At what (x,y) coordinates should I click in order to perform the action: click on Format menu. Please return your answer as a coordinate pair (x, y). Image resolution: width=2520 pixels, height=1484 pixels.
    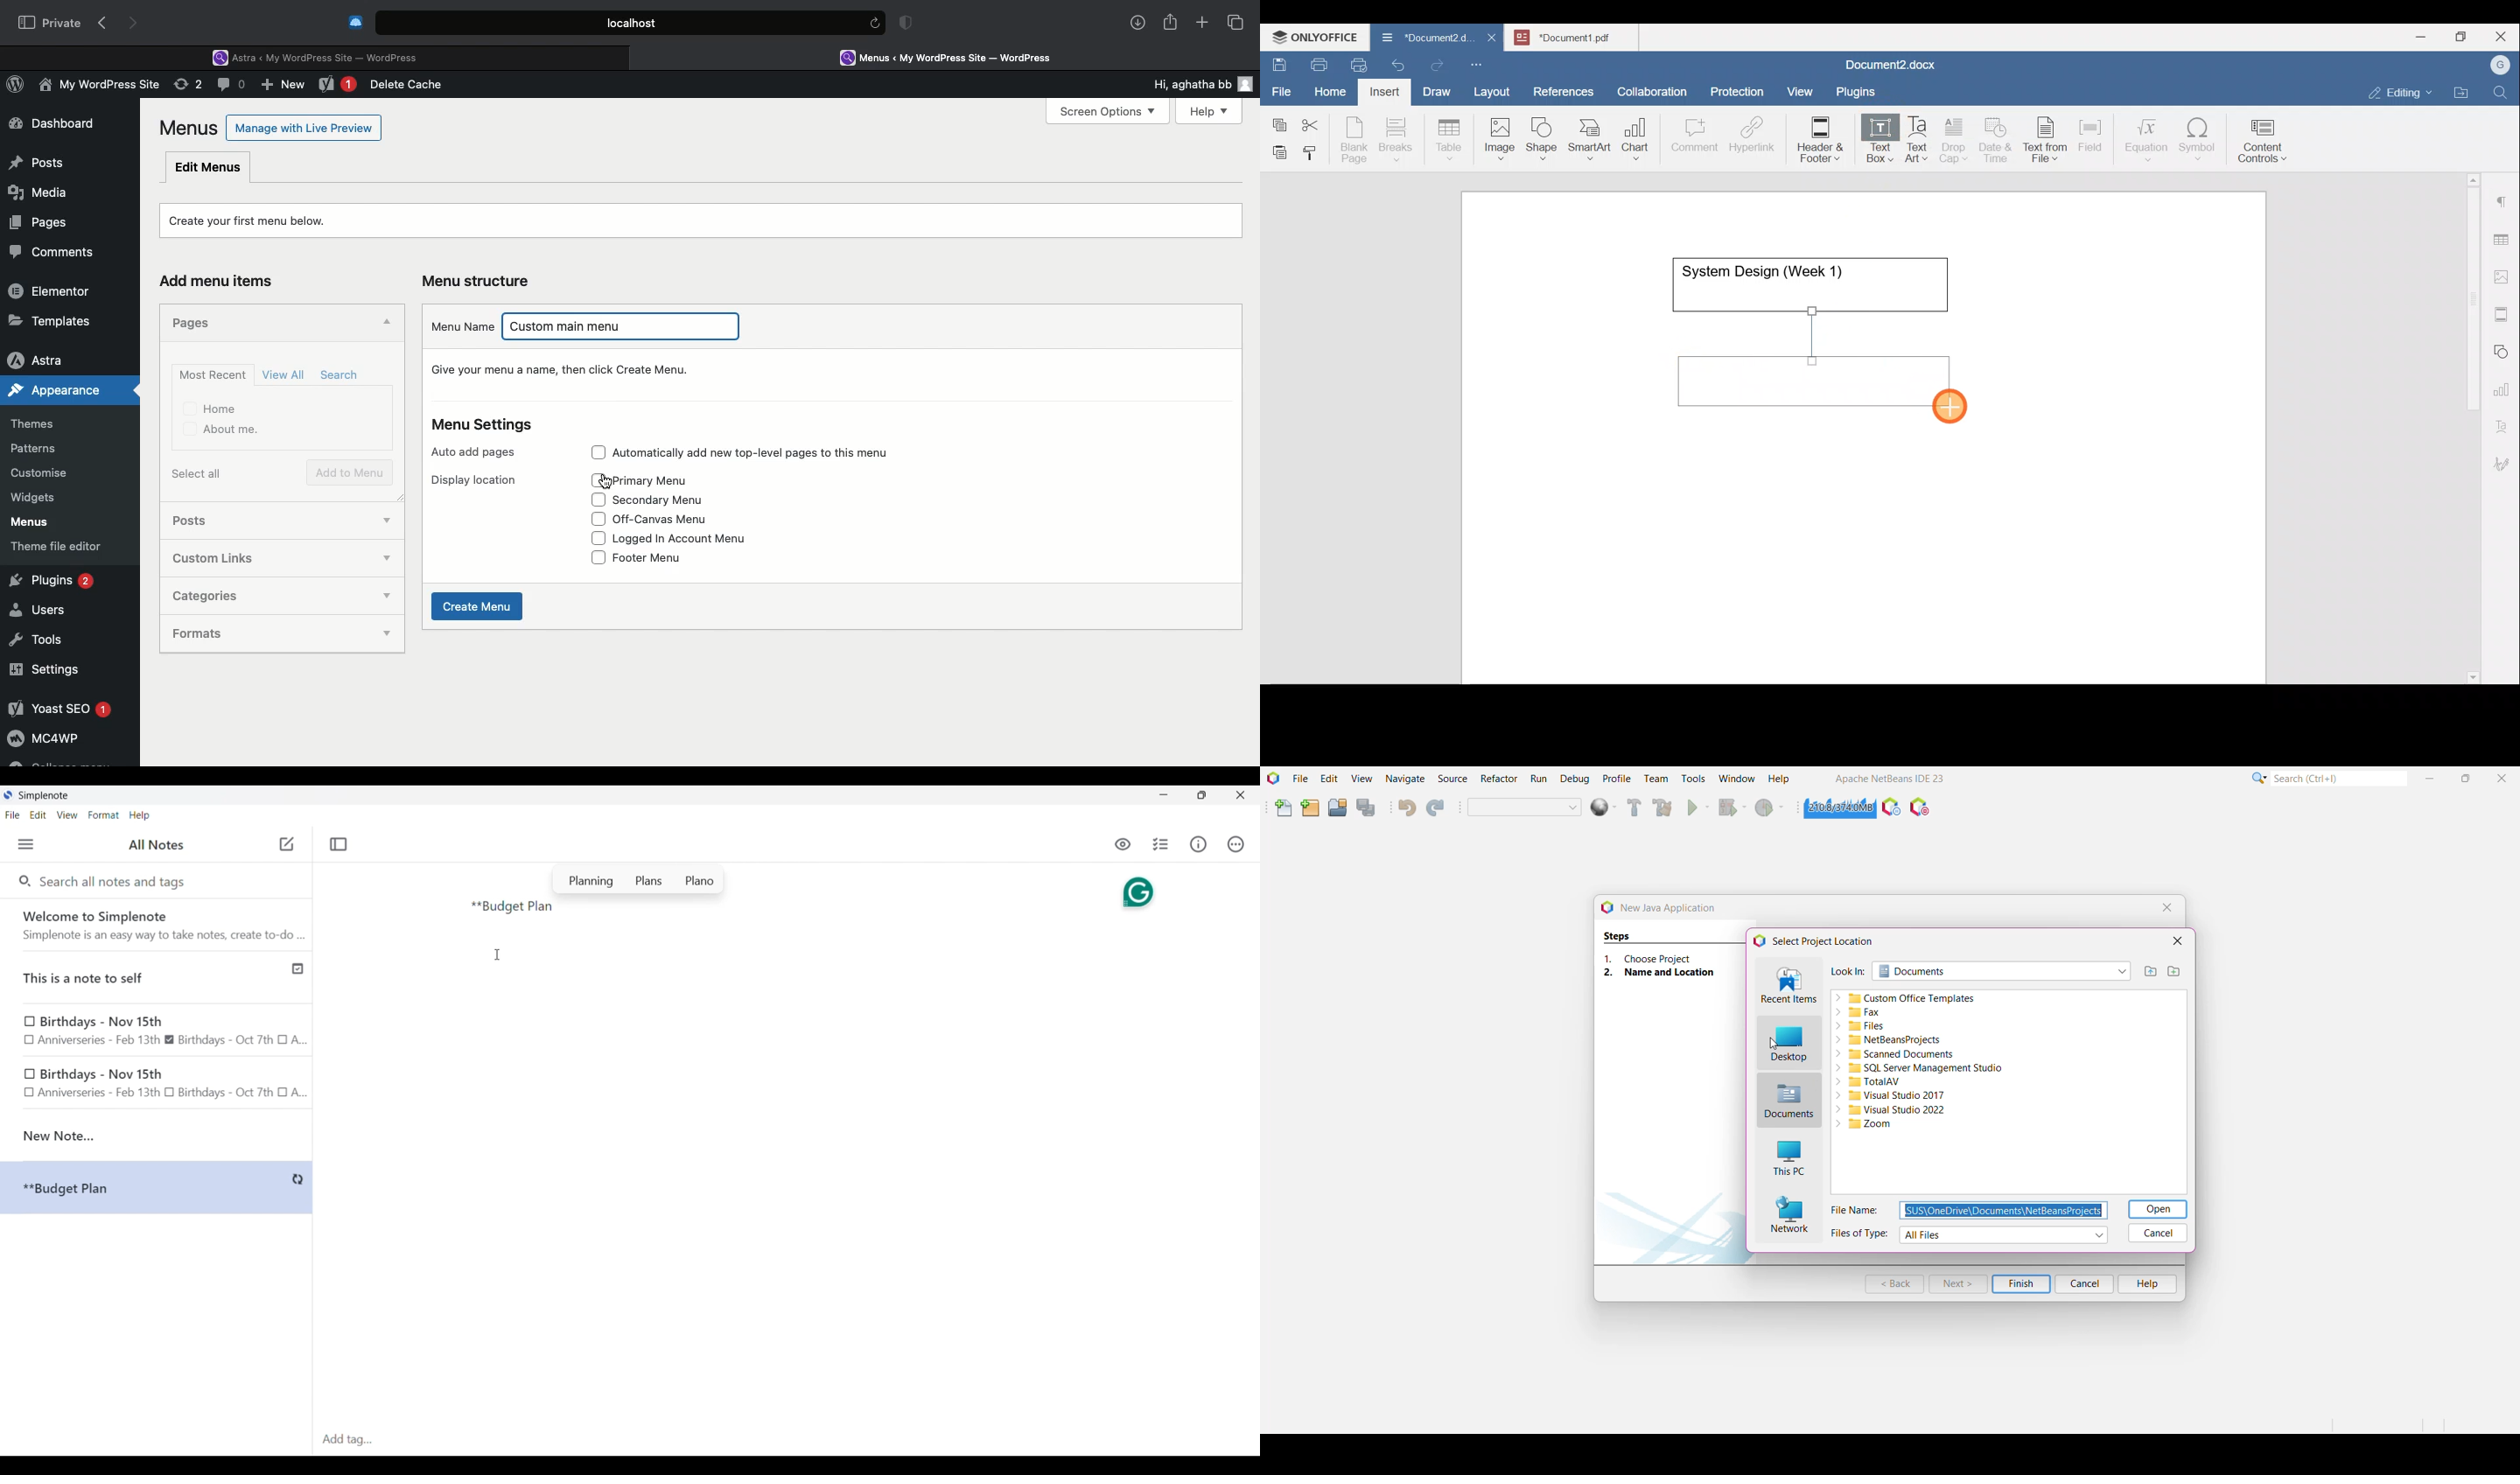
    Looking at the image, I should click on (104, 815).